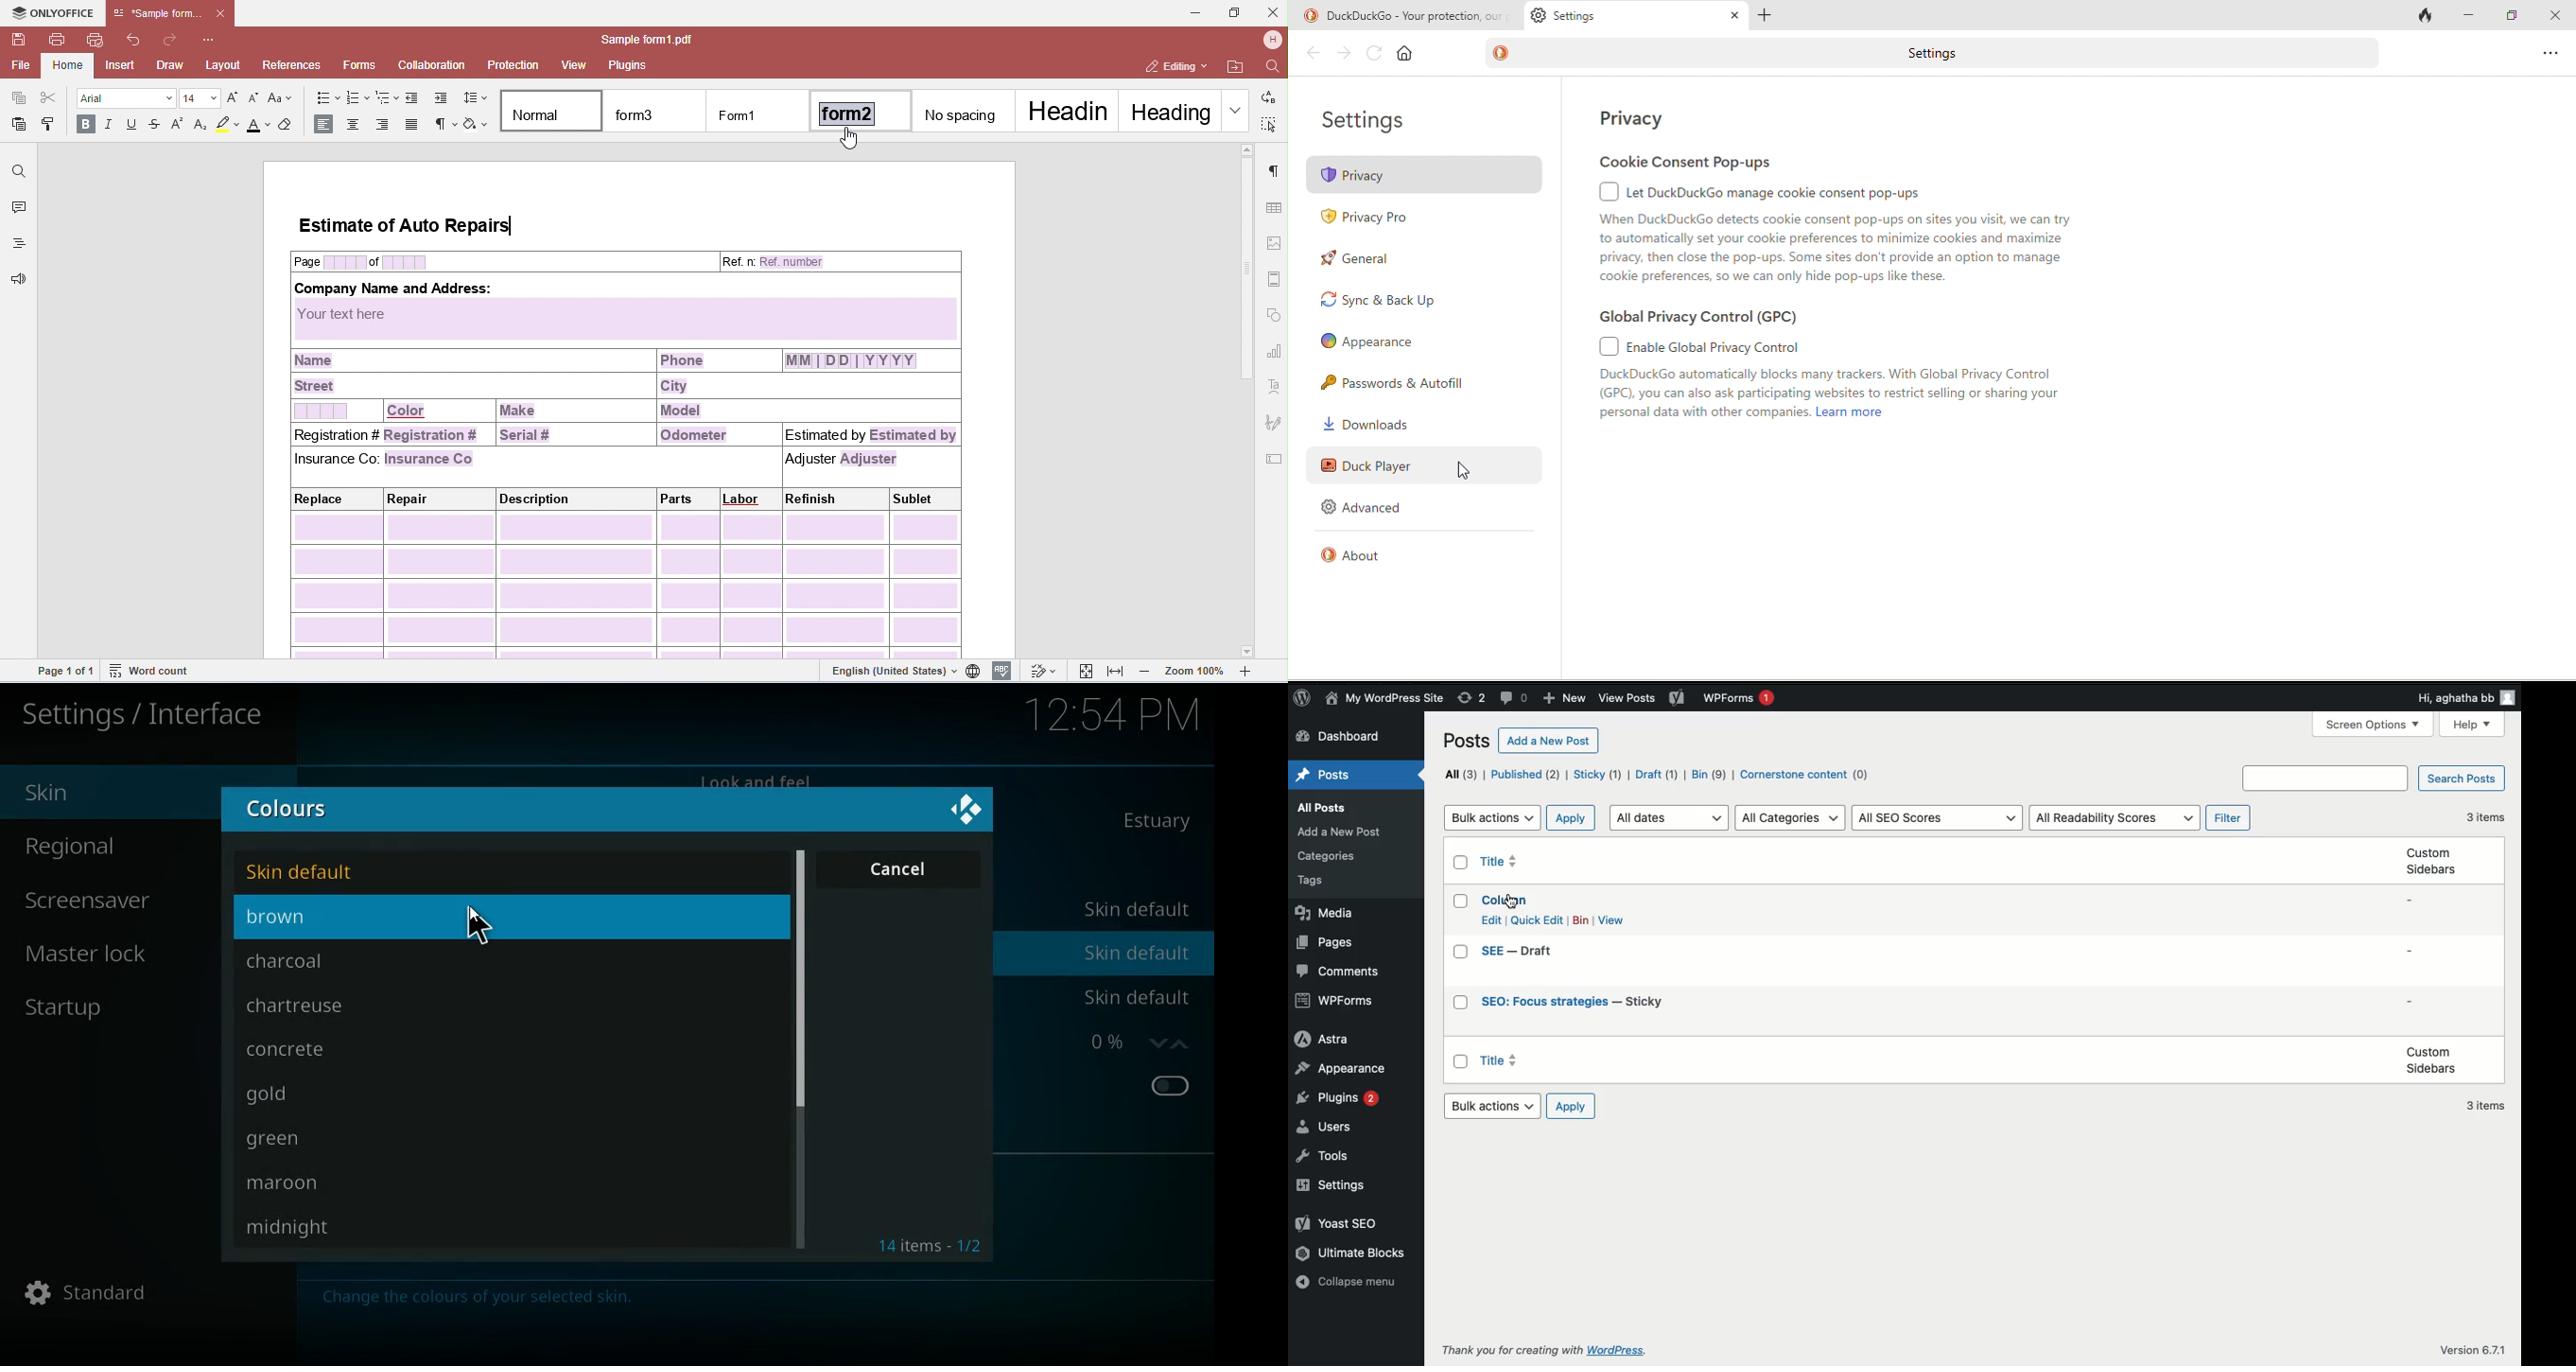  What do you see at coordinates (1336, 1185) in the screenshot?
I see `Settings` at bounding box center [1336, 1185].